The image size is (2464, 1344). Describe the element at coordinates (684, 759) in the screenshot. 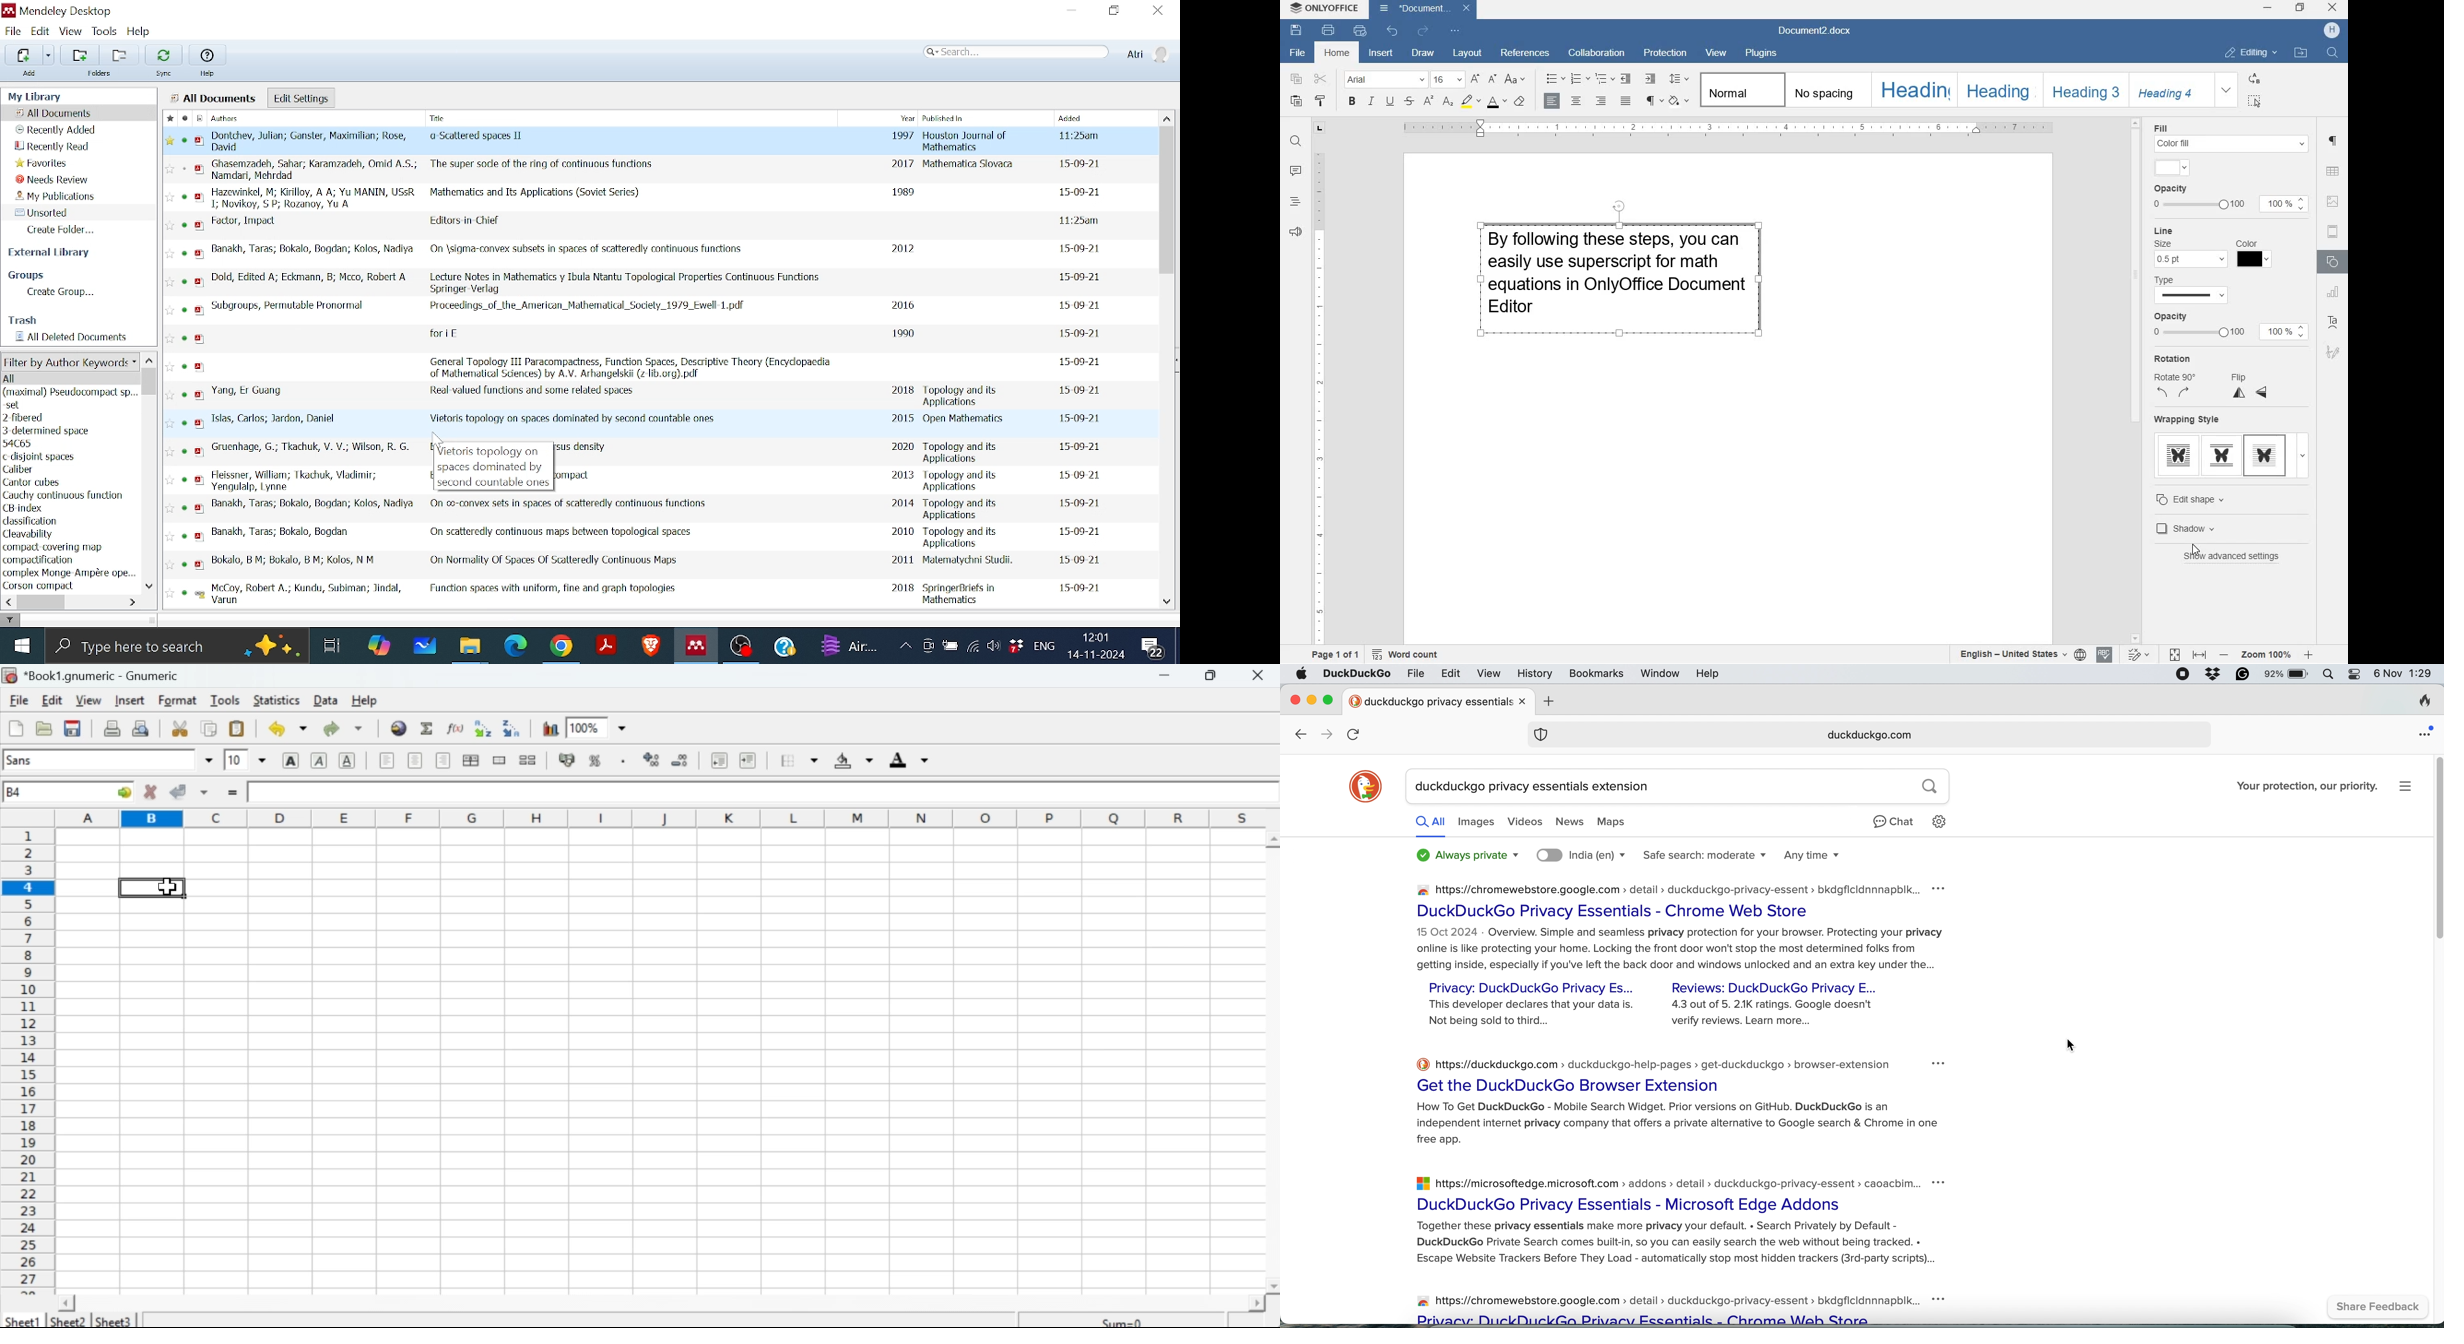

I see `Icon` at that location.